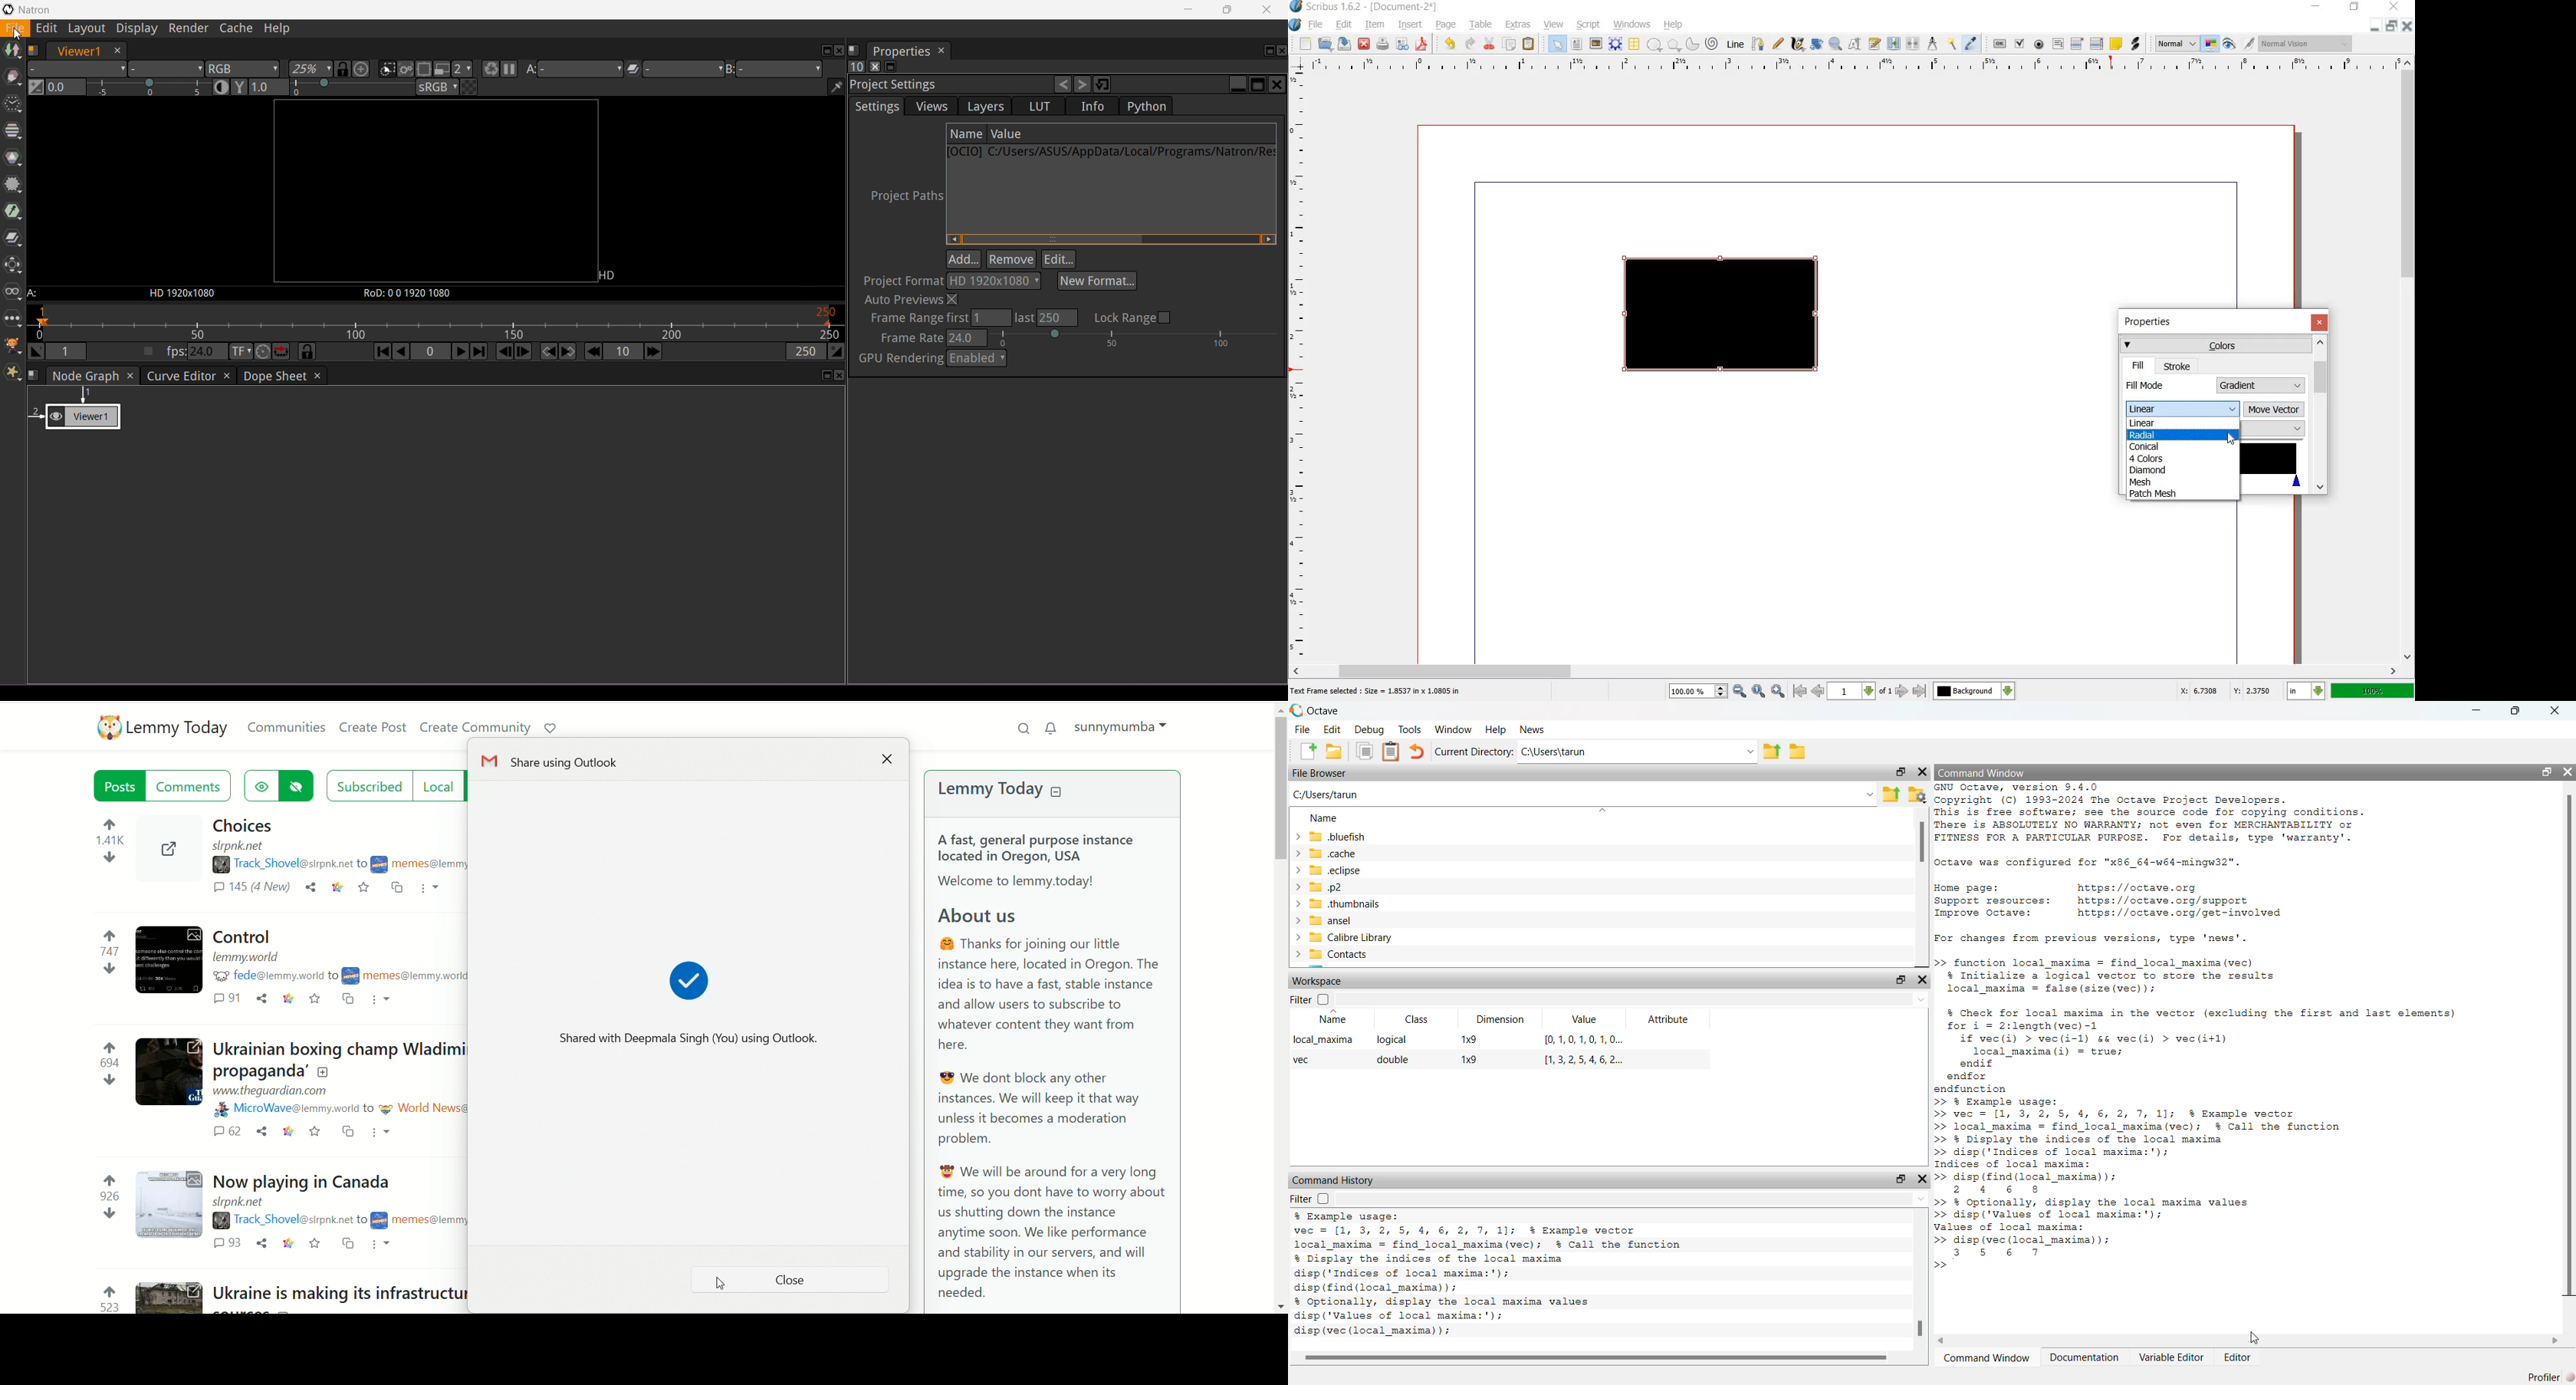 This screenshot has height=1400, width=2576. What do you see at coordinates (107, 1198) in the screenshot?
I see `votes up and down` at bounding box center [107, 1198].